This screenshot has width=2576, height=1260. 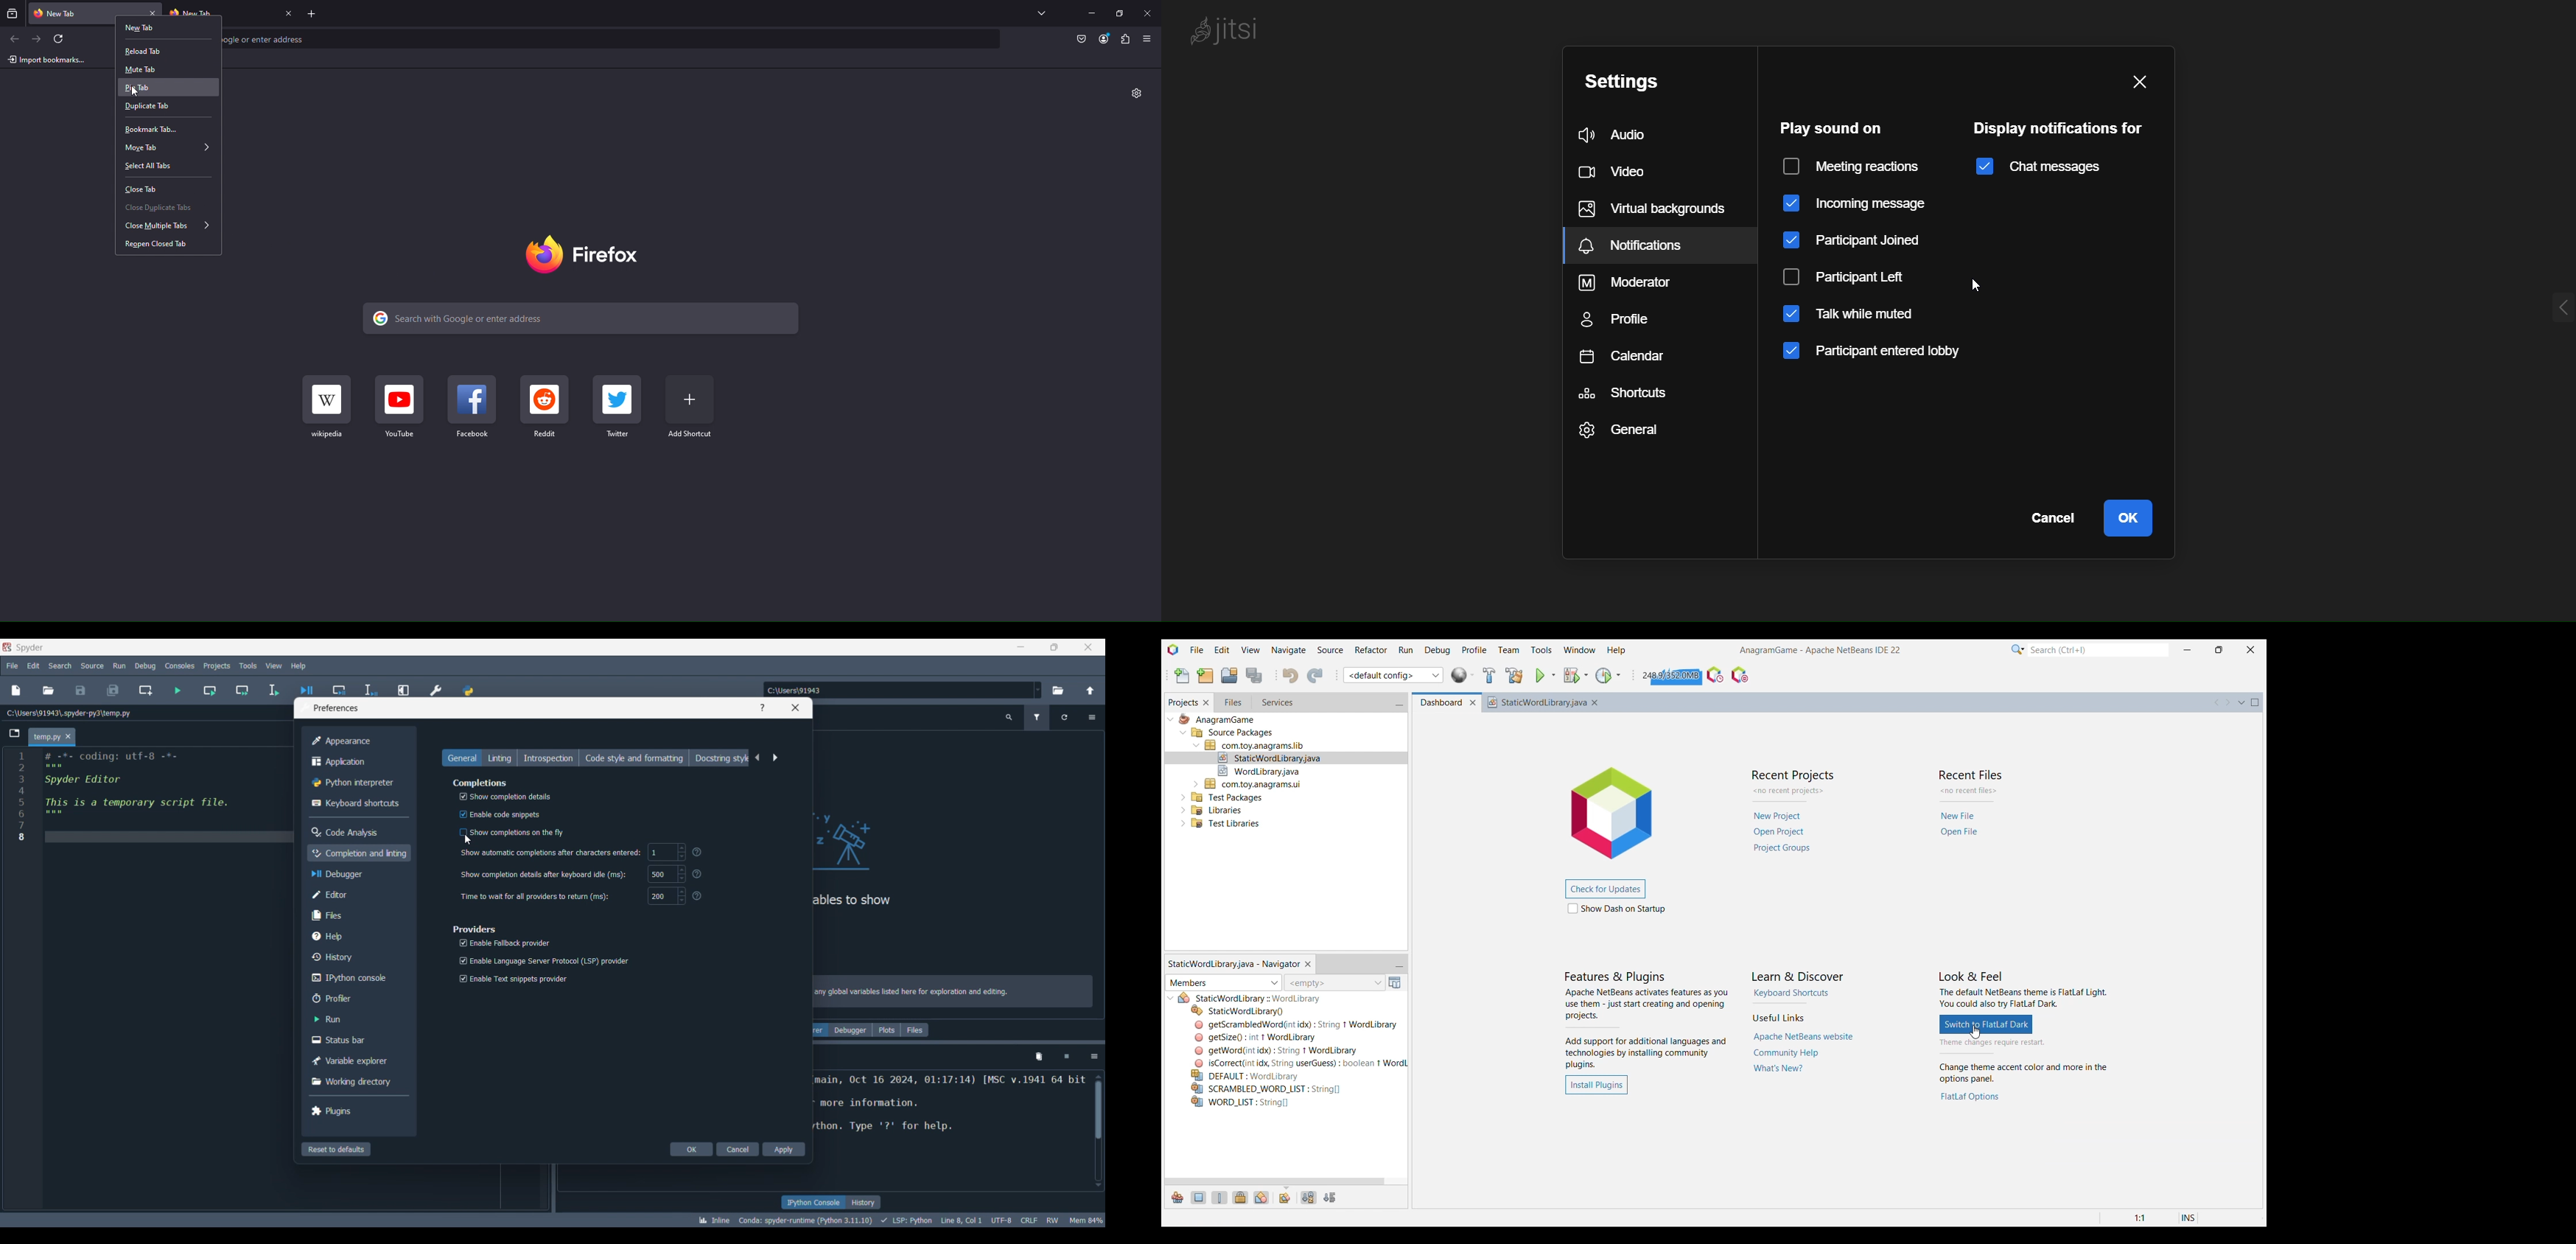 What do you see at coordinates (356, 1082) in the screenshot?
I see `Working directory` at bounding box center [356, 1082].